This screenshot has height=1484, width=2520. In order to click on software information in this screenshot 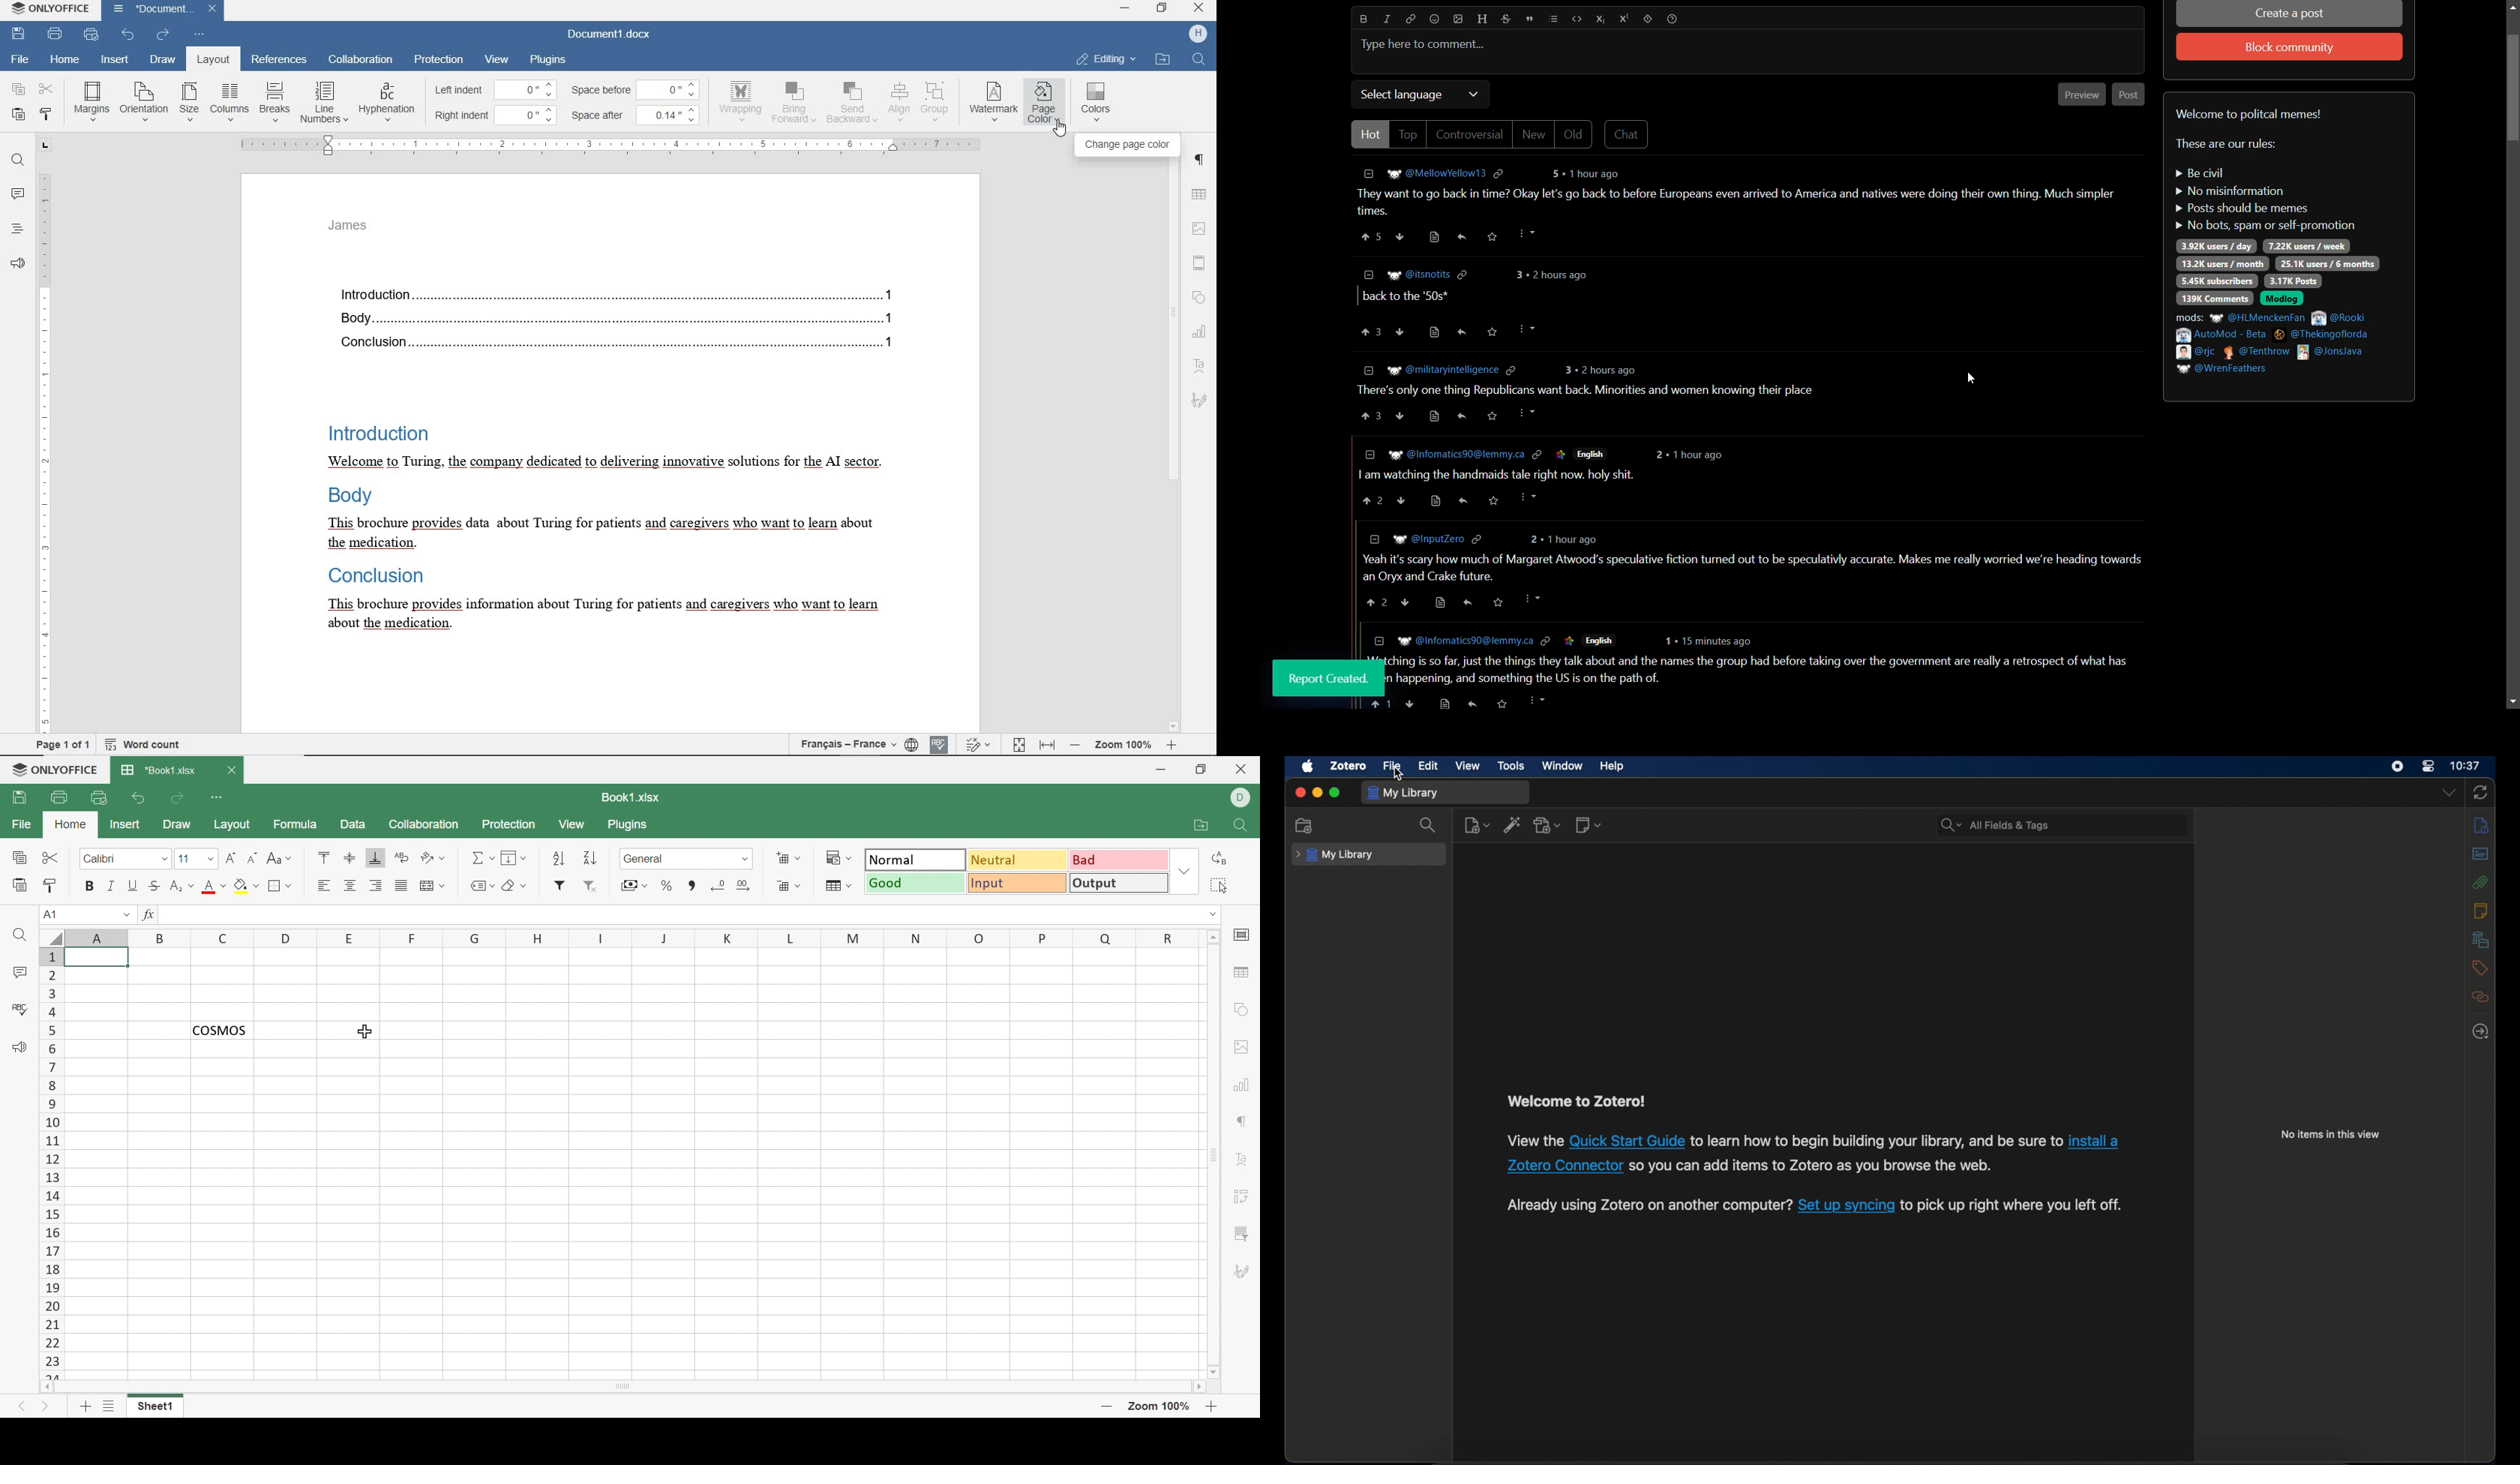, I will do `click(1816, 1166)`.